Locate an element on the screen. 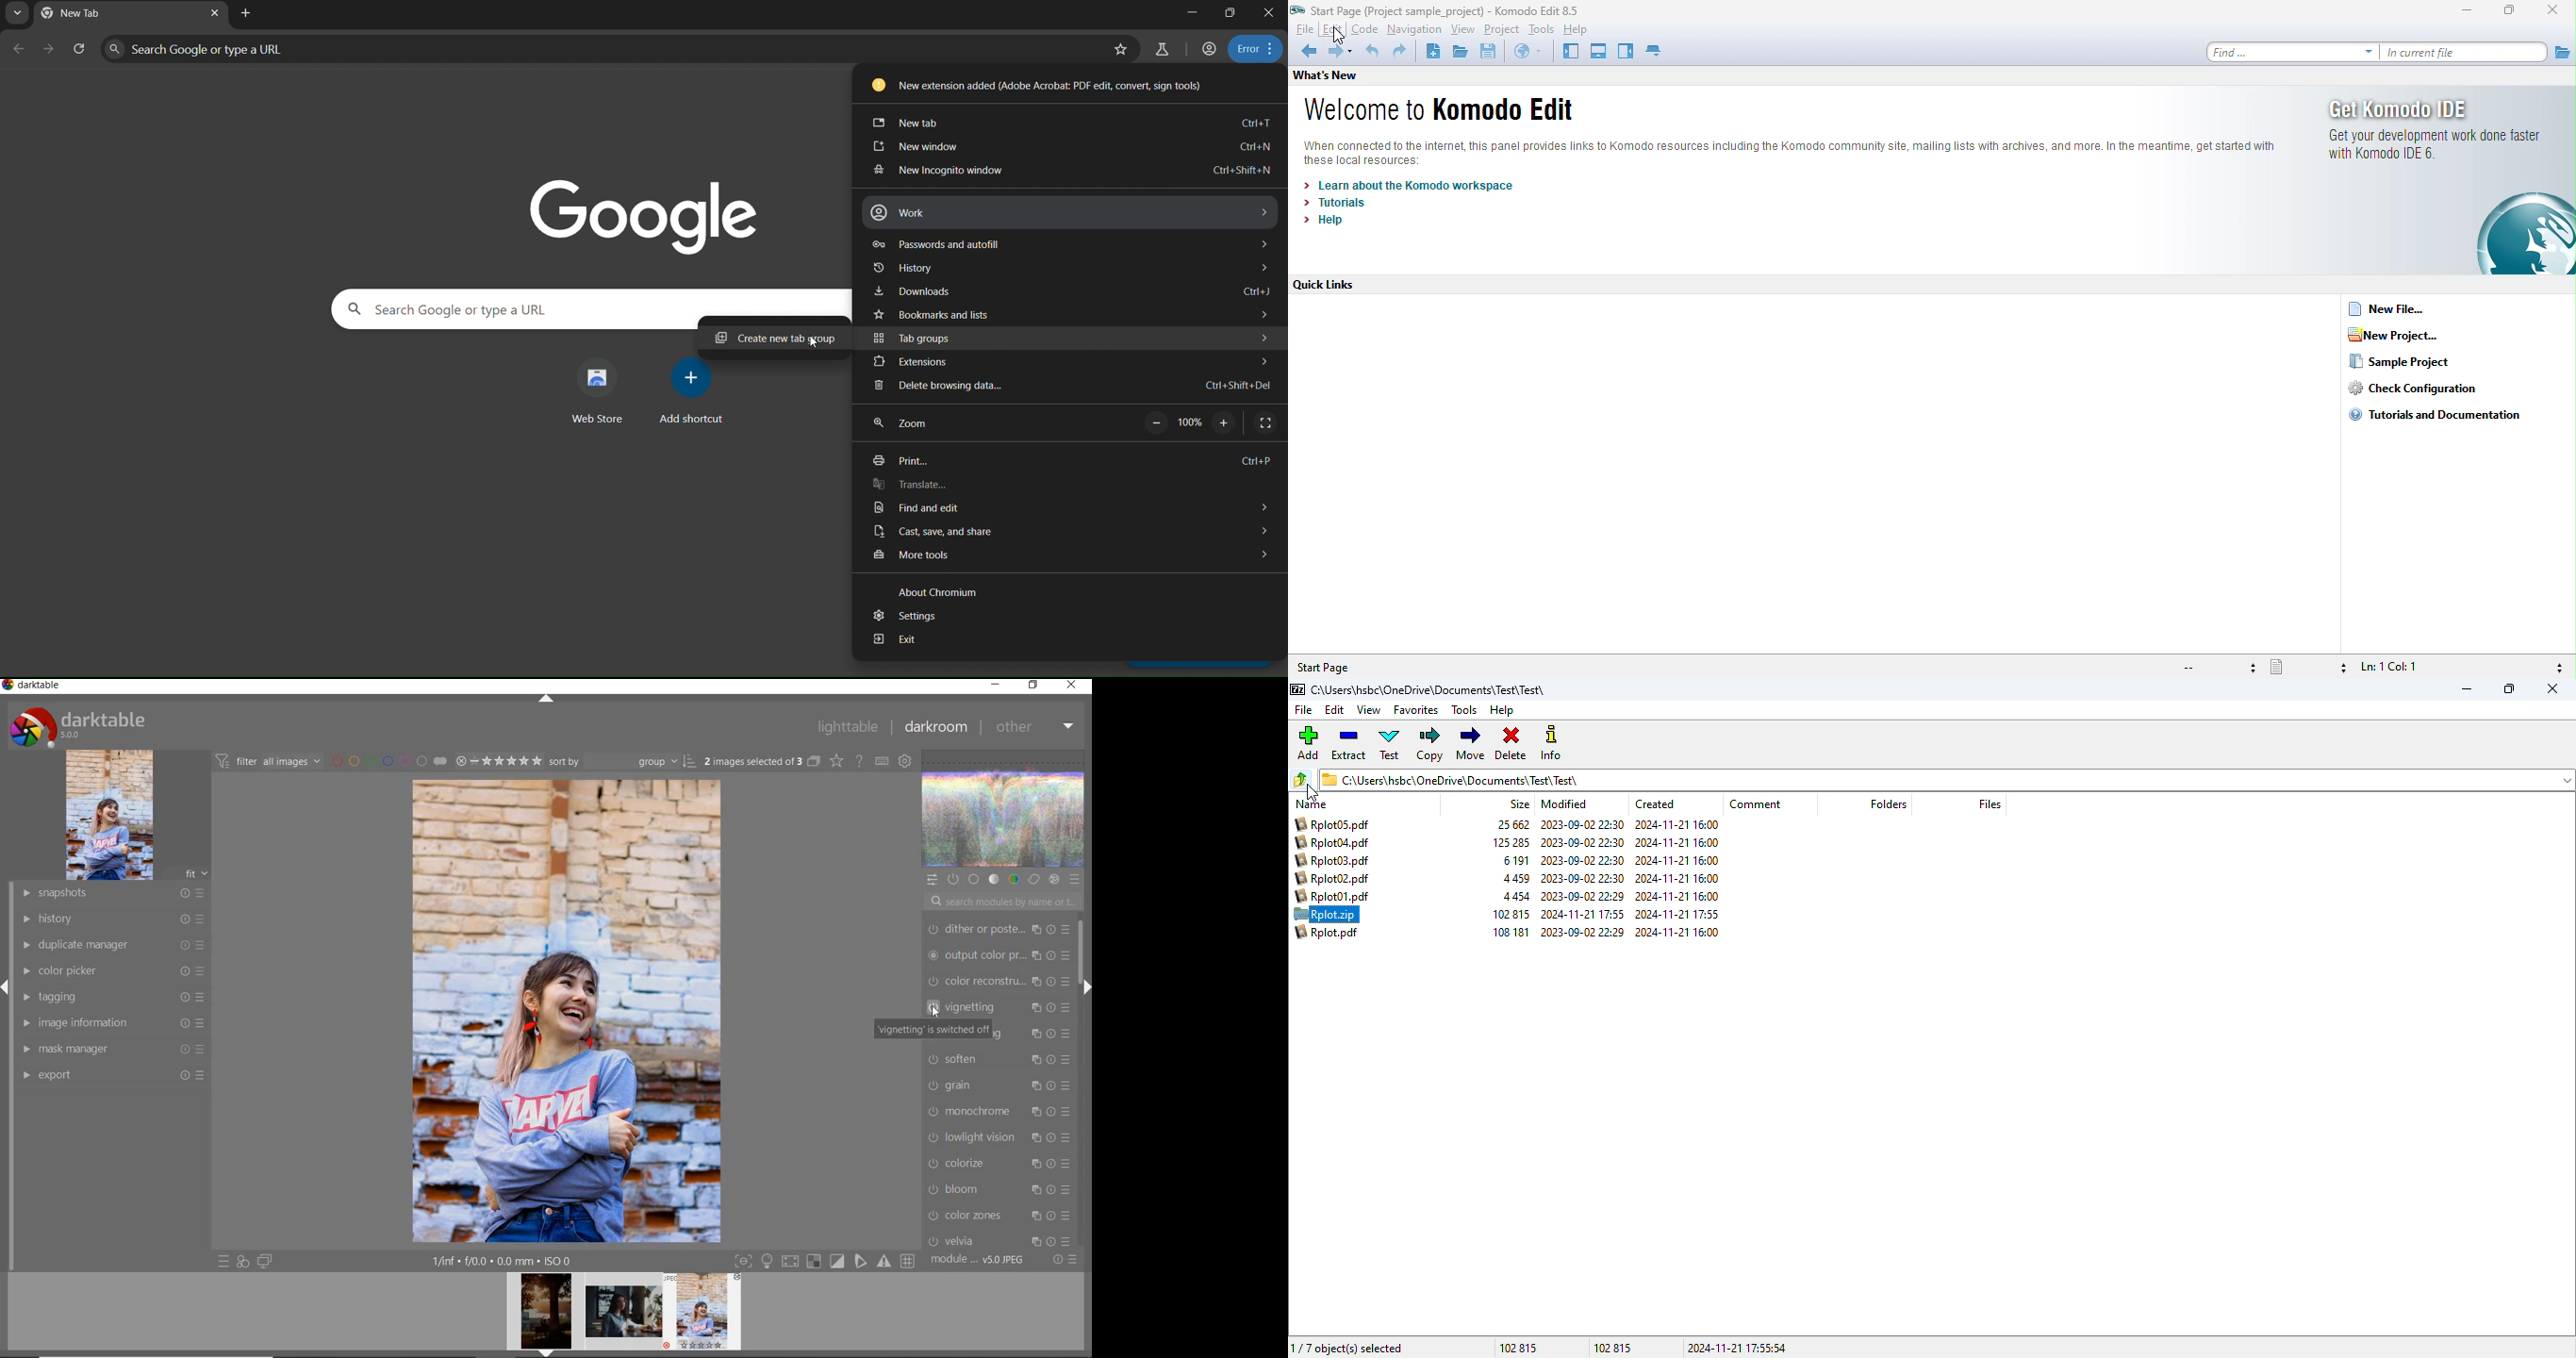 The image size is (2576, 1372). expand/collapse is located at coordinates (546, 700).